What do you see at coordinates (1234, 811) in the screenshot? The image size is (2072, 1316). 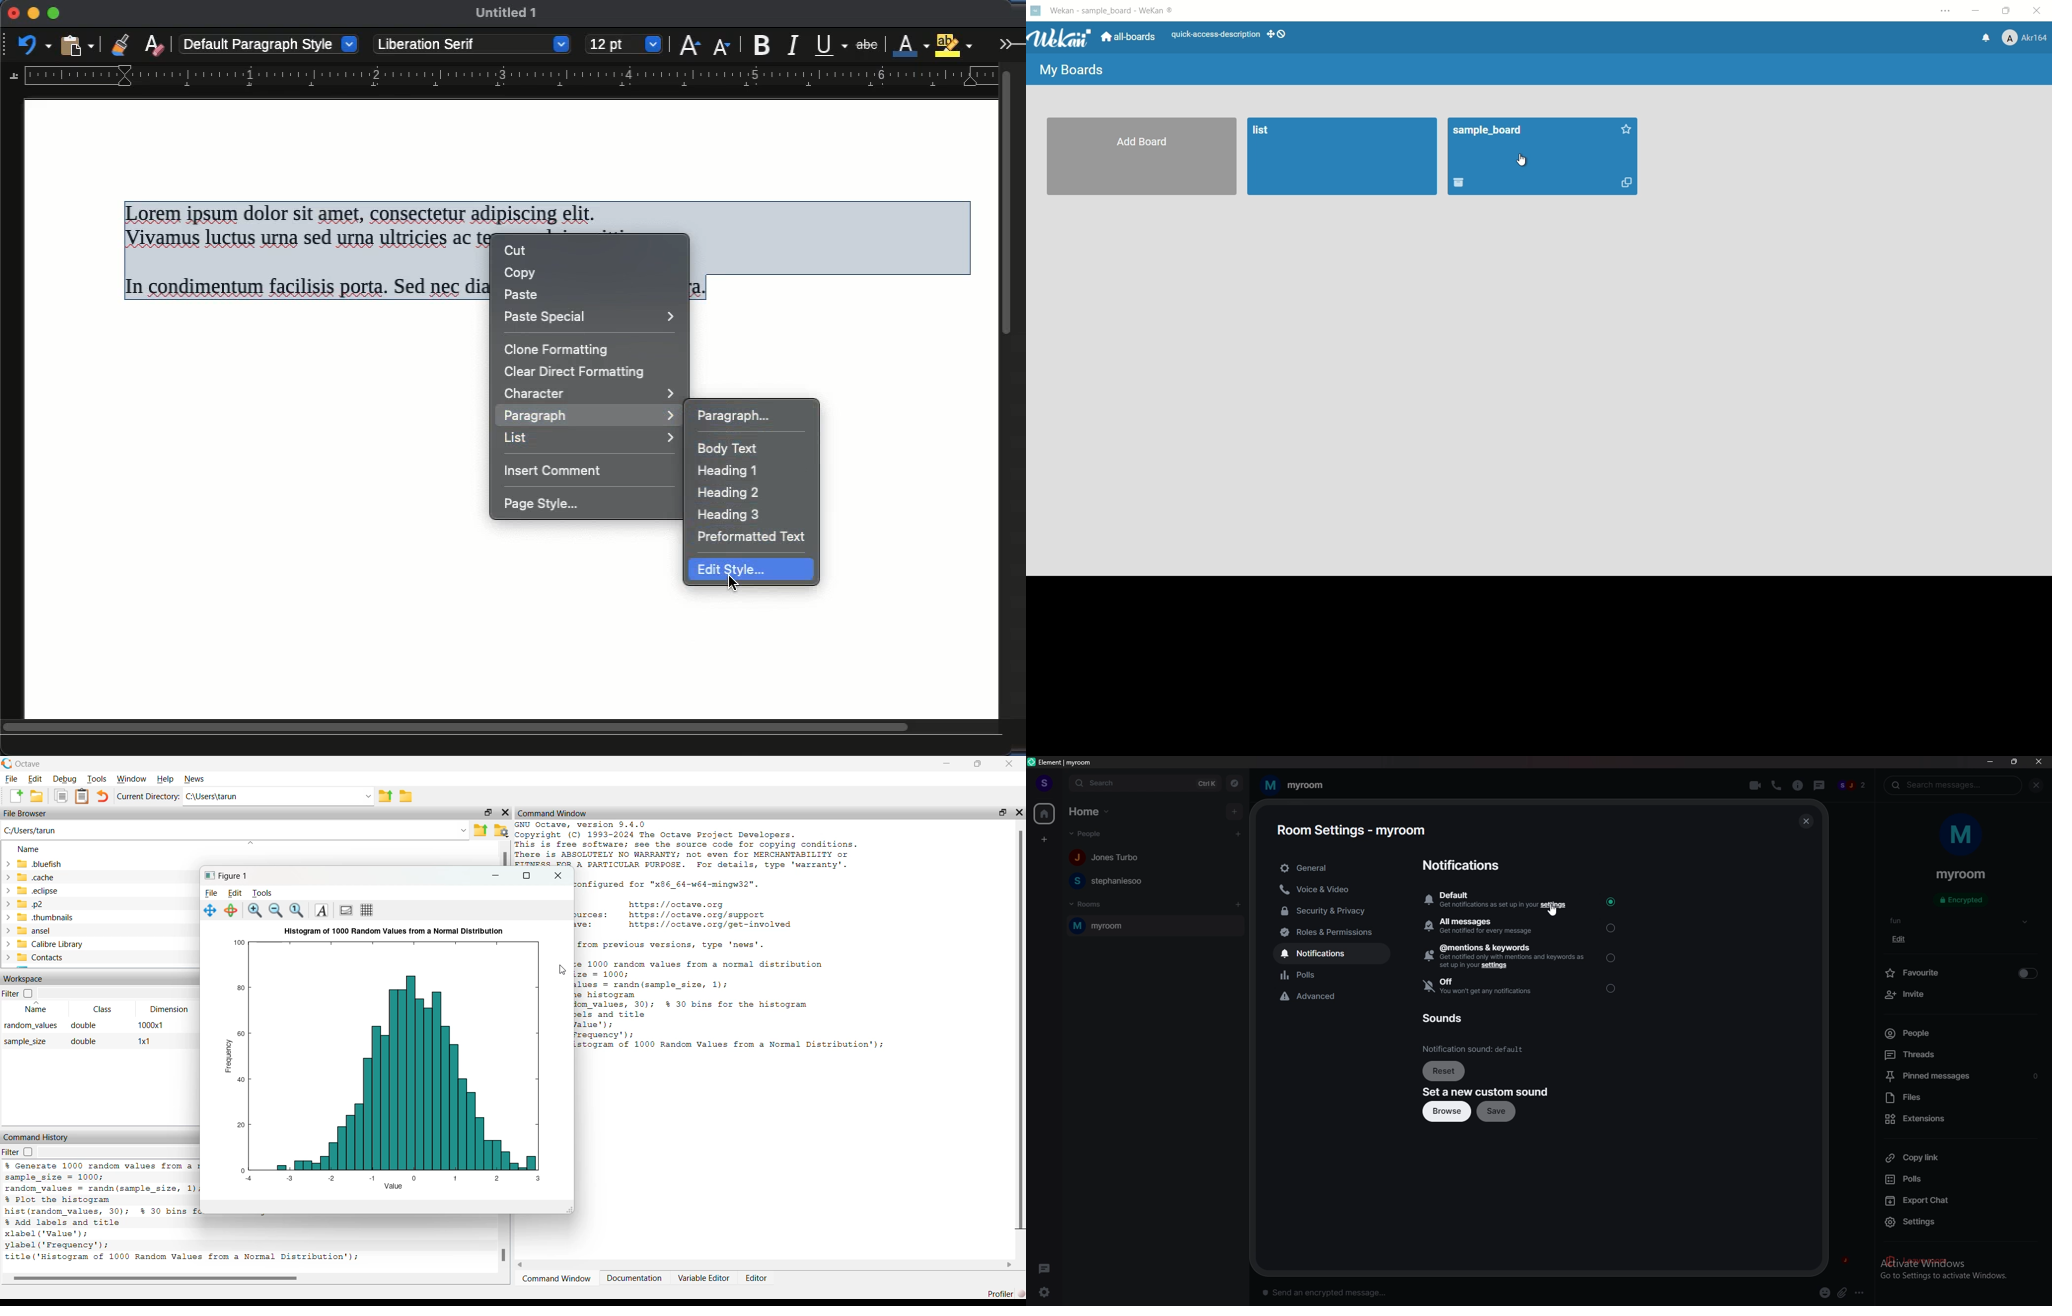 I see `add` at bounding box center [1234, 811].